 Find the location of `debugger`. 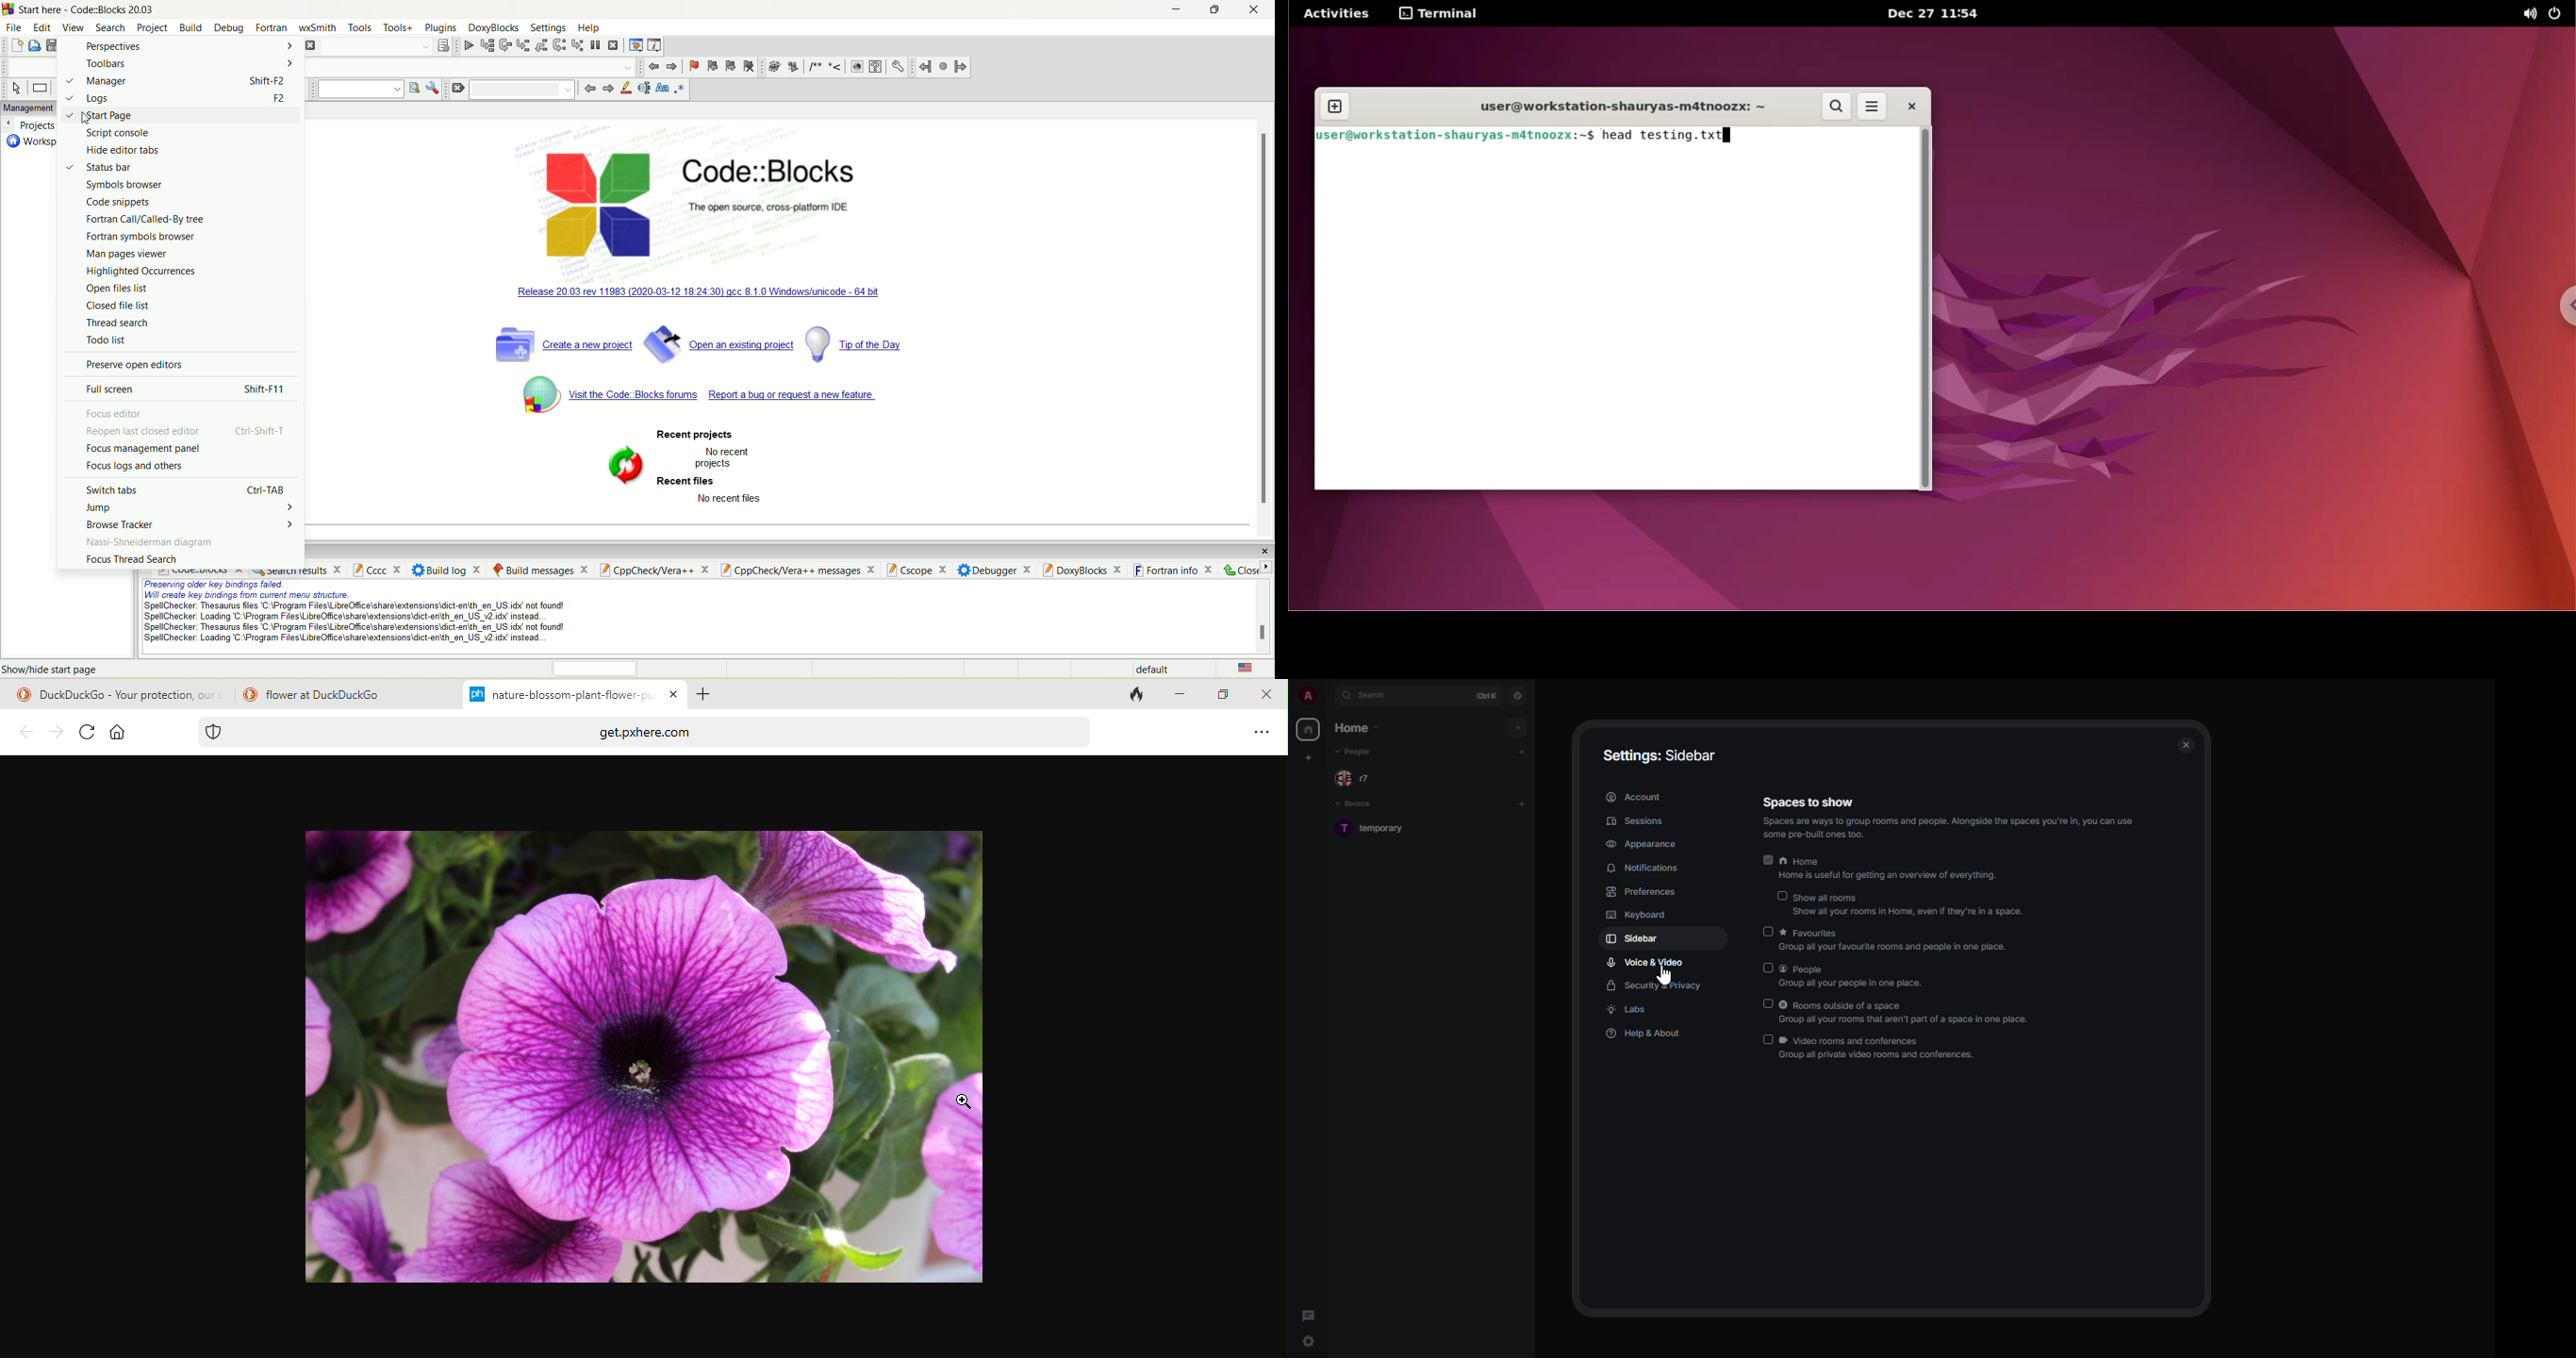

debugger is located at coordinates (995, 569).